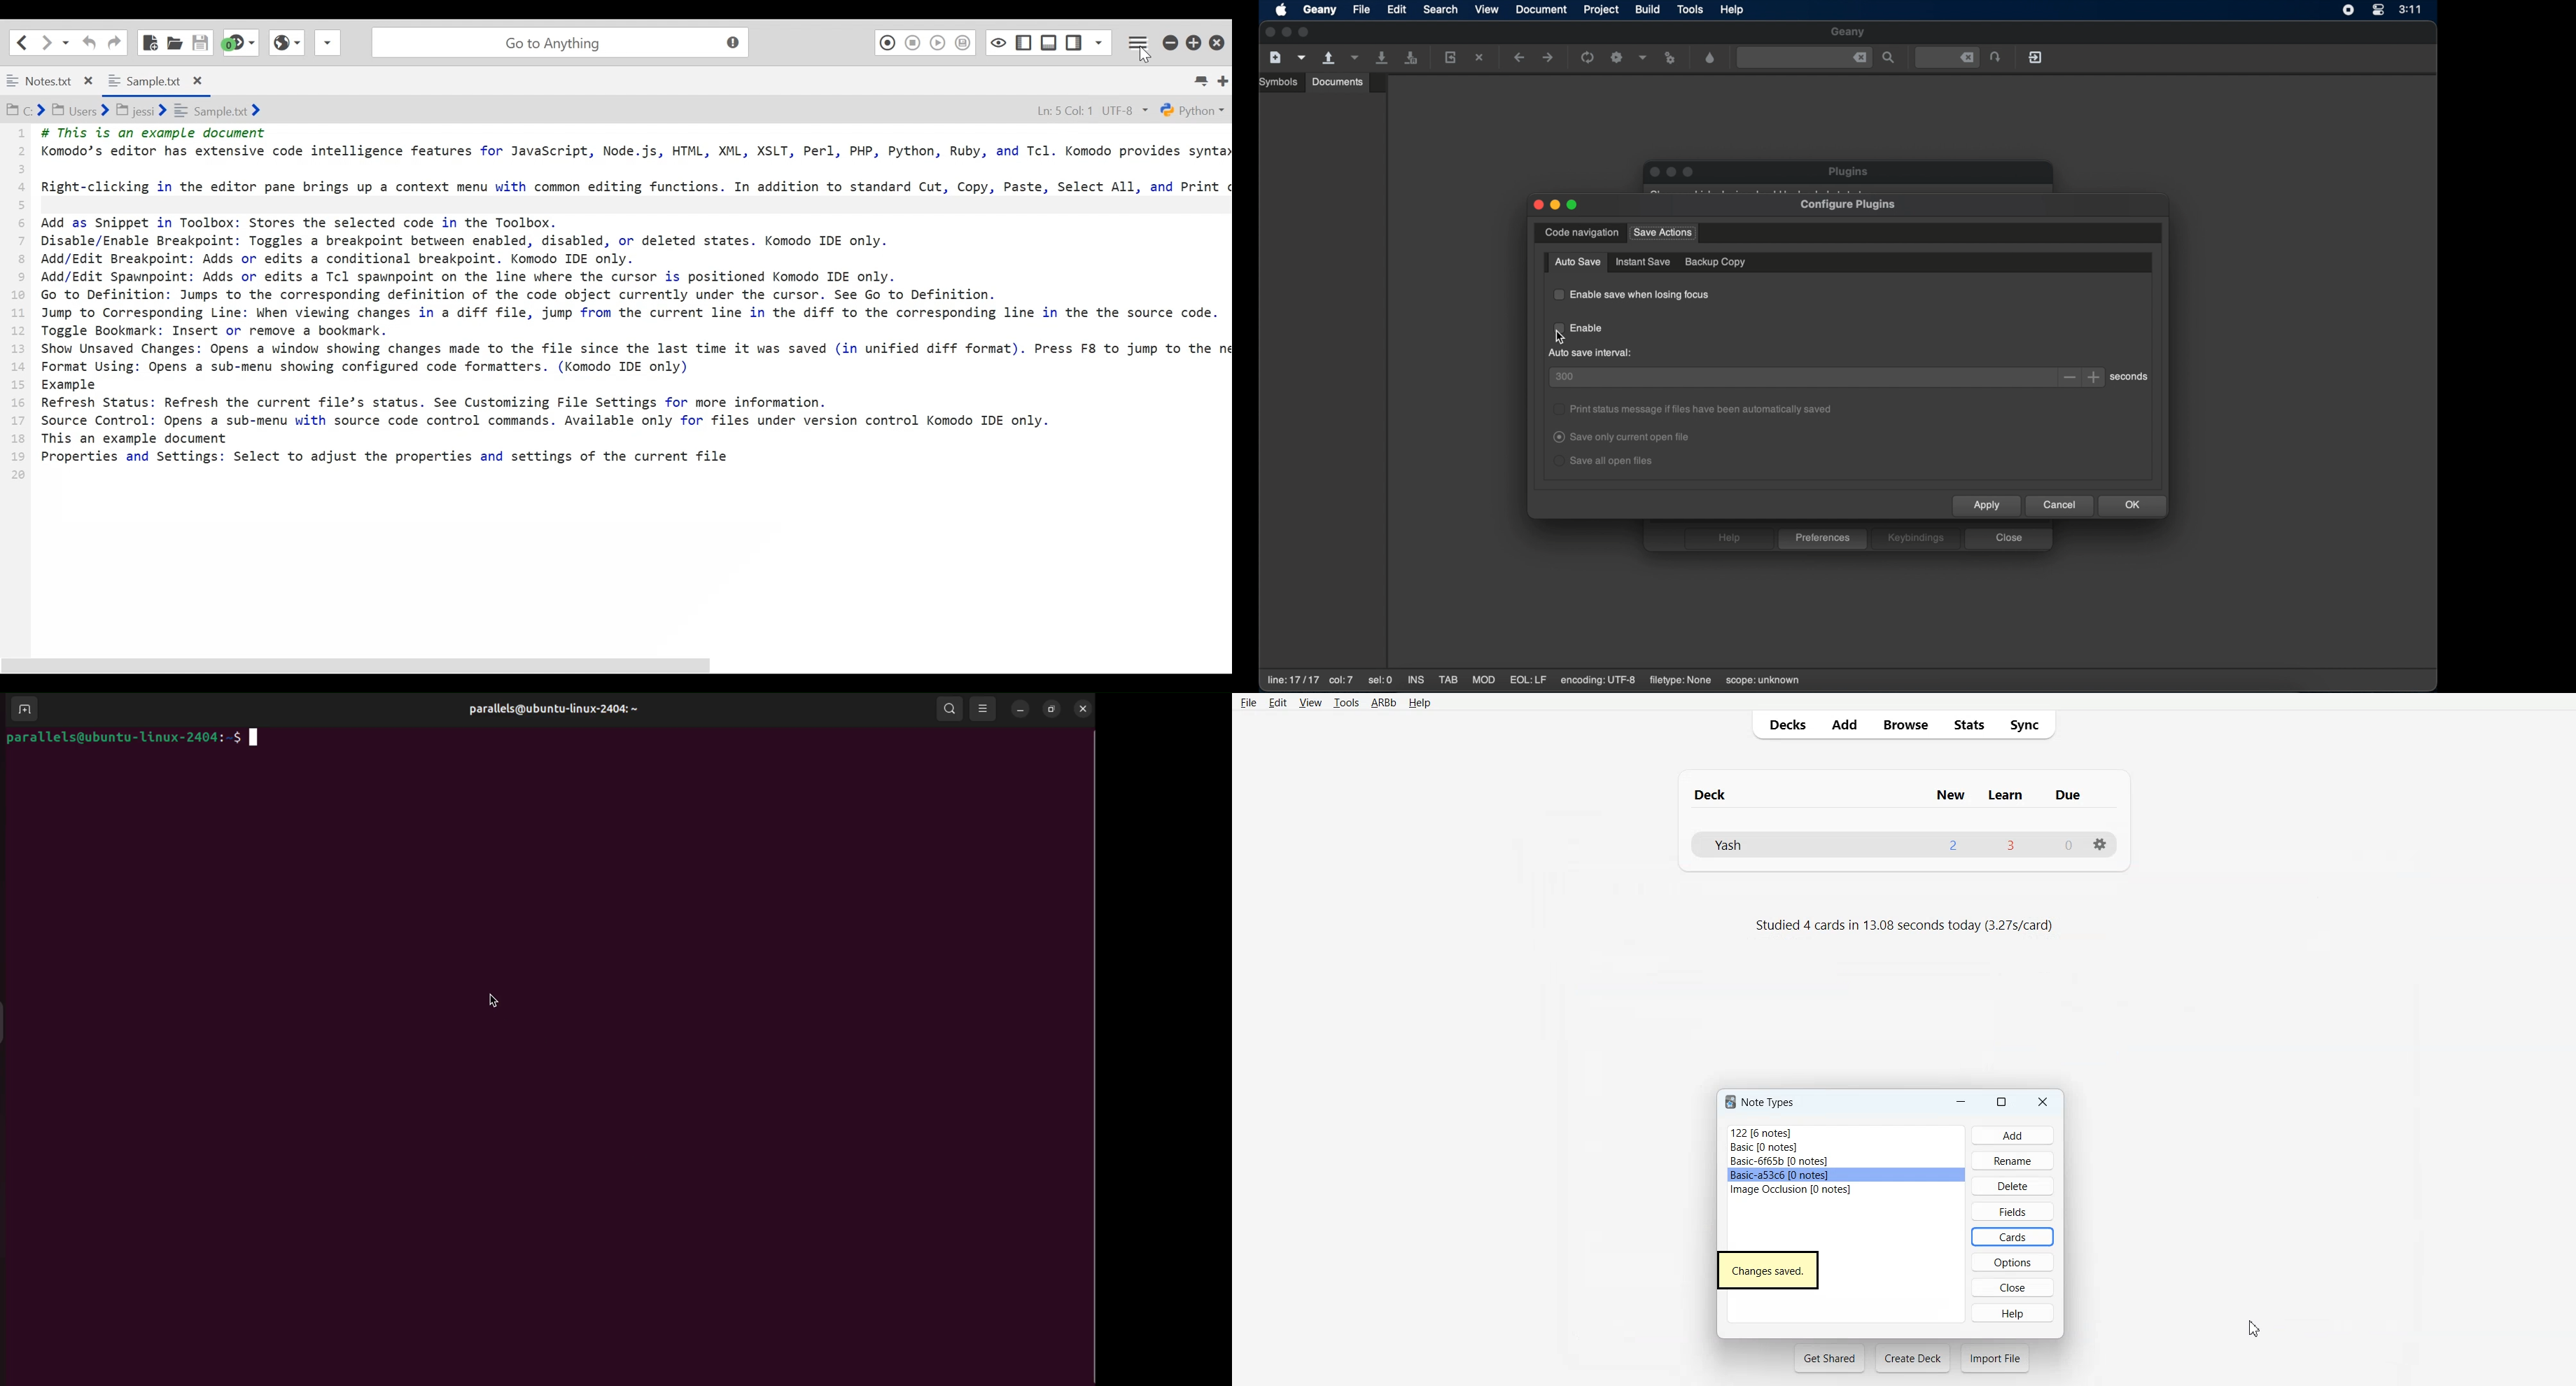 This screenshot has height=1400, width=2576. I want to click on Minimize, so click(1961, 1101).